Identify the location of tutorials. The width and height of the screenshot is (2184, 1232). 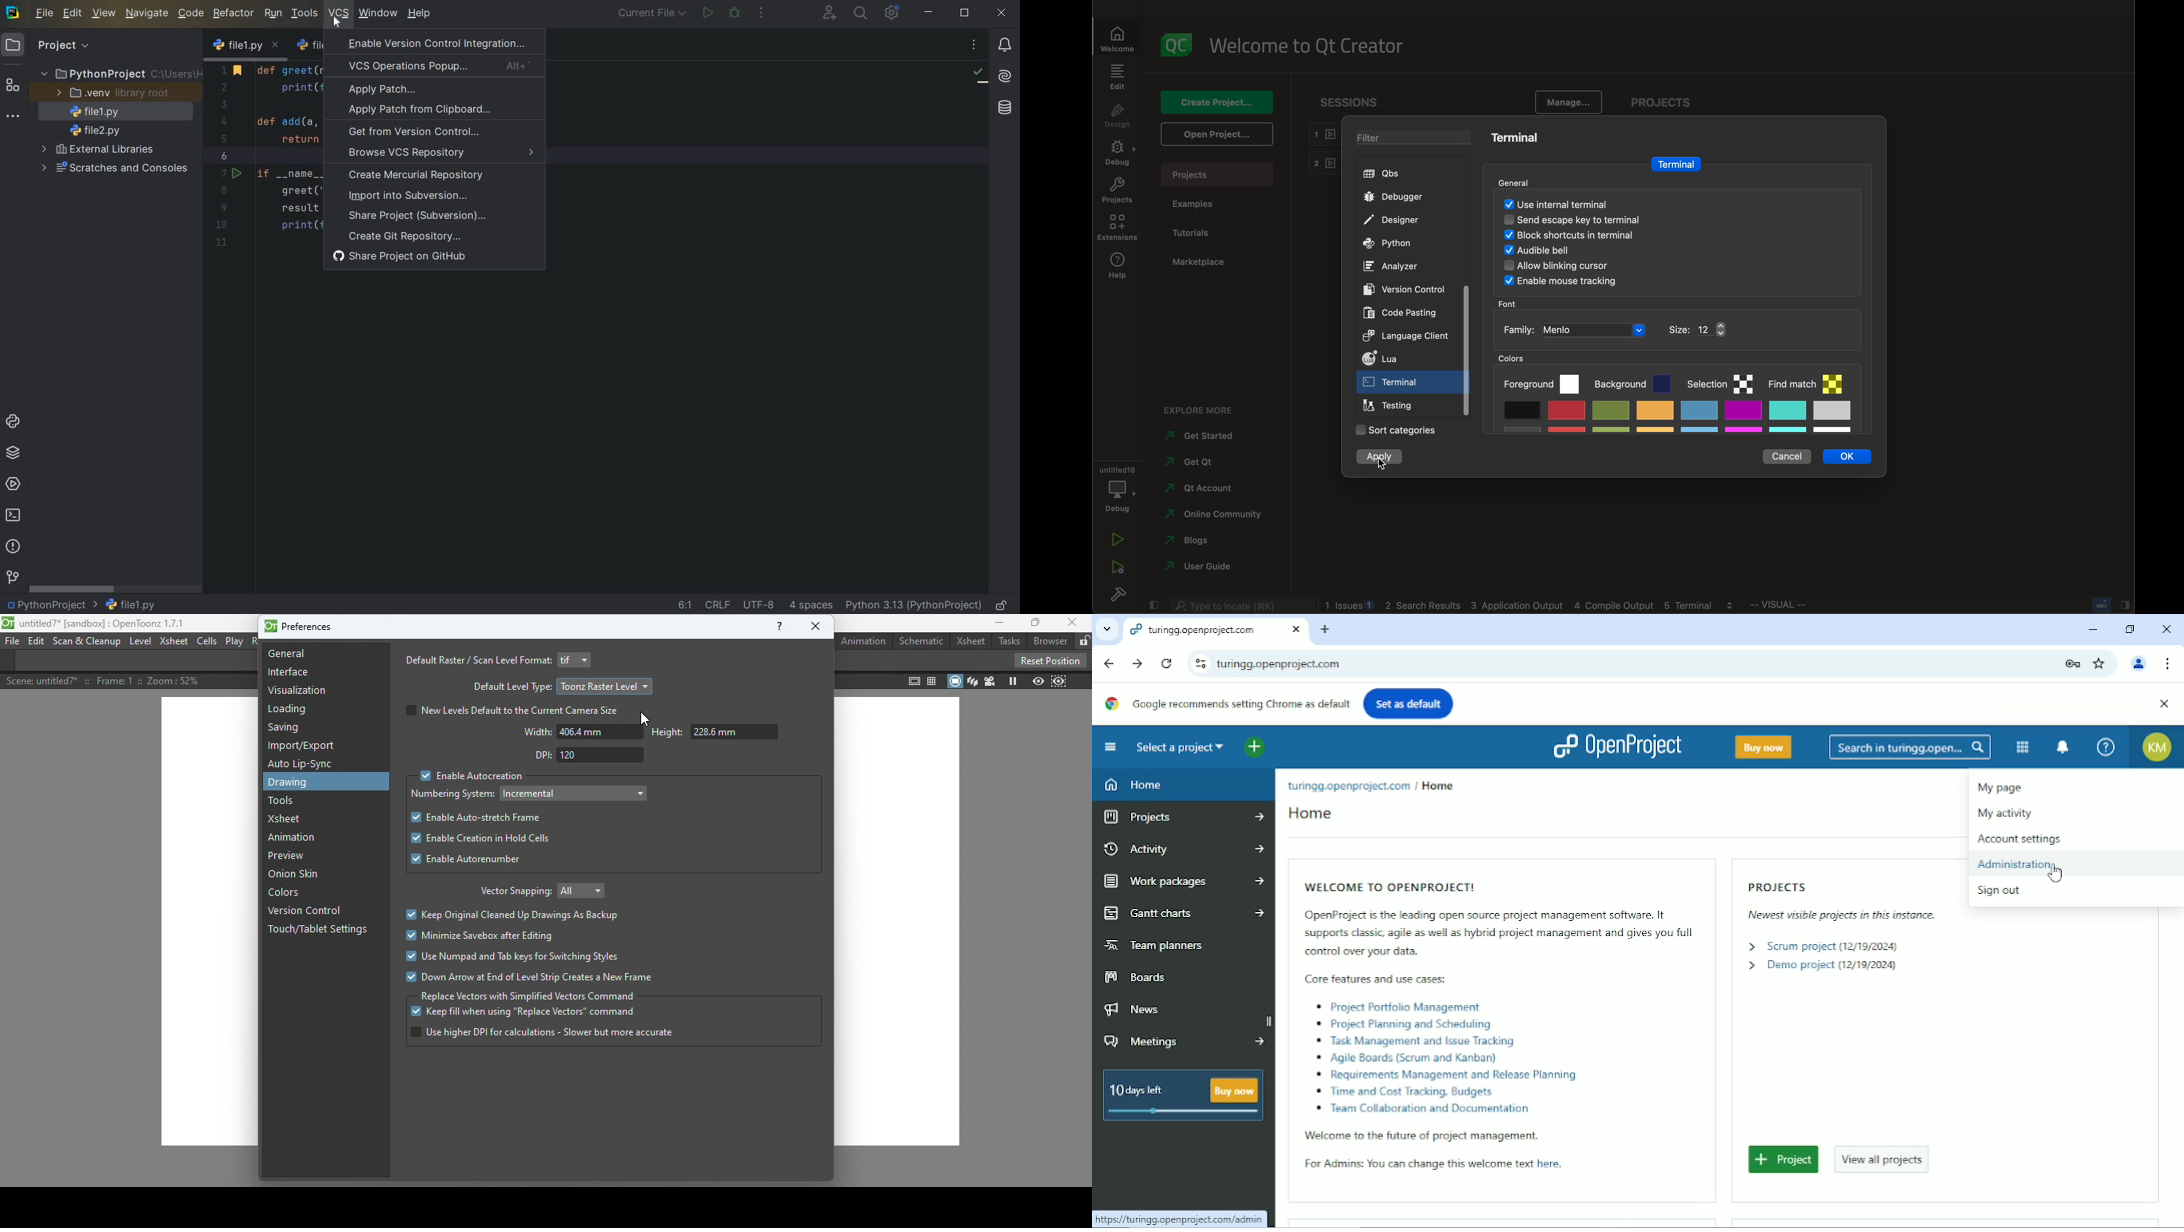
(1200, 232).